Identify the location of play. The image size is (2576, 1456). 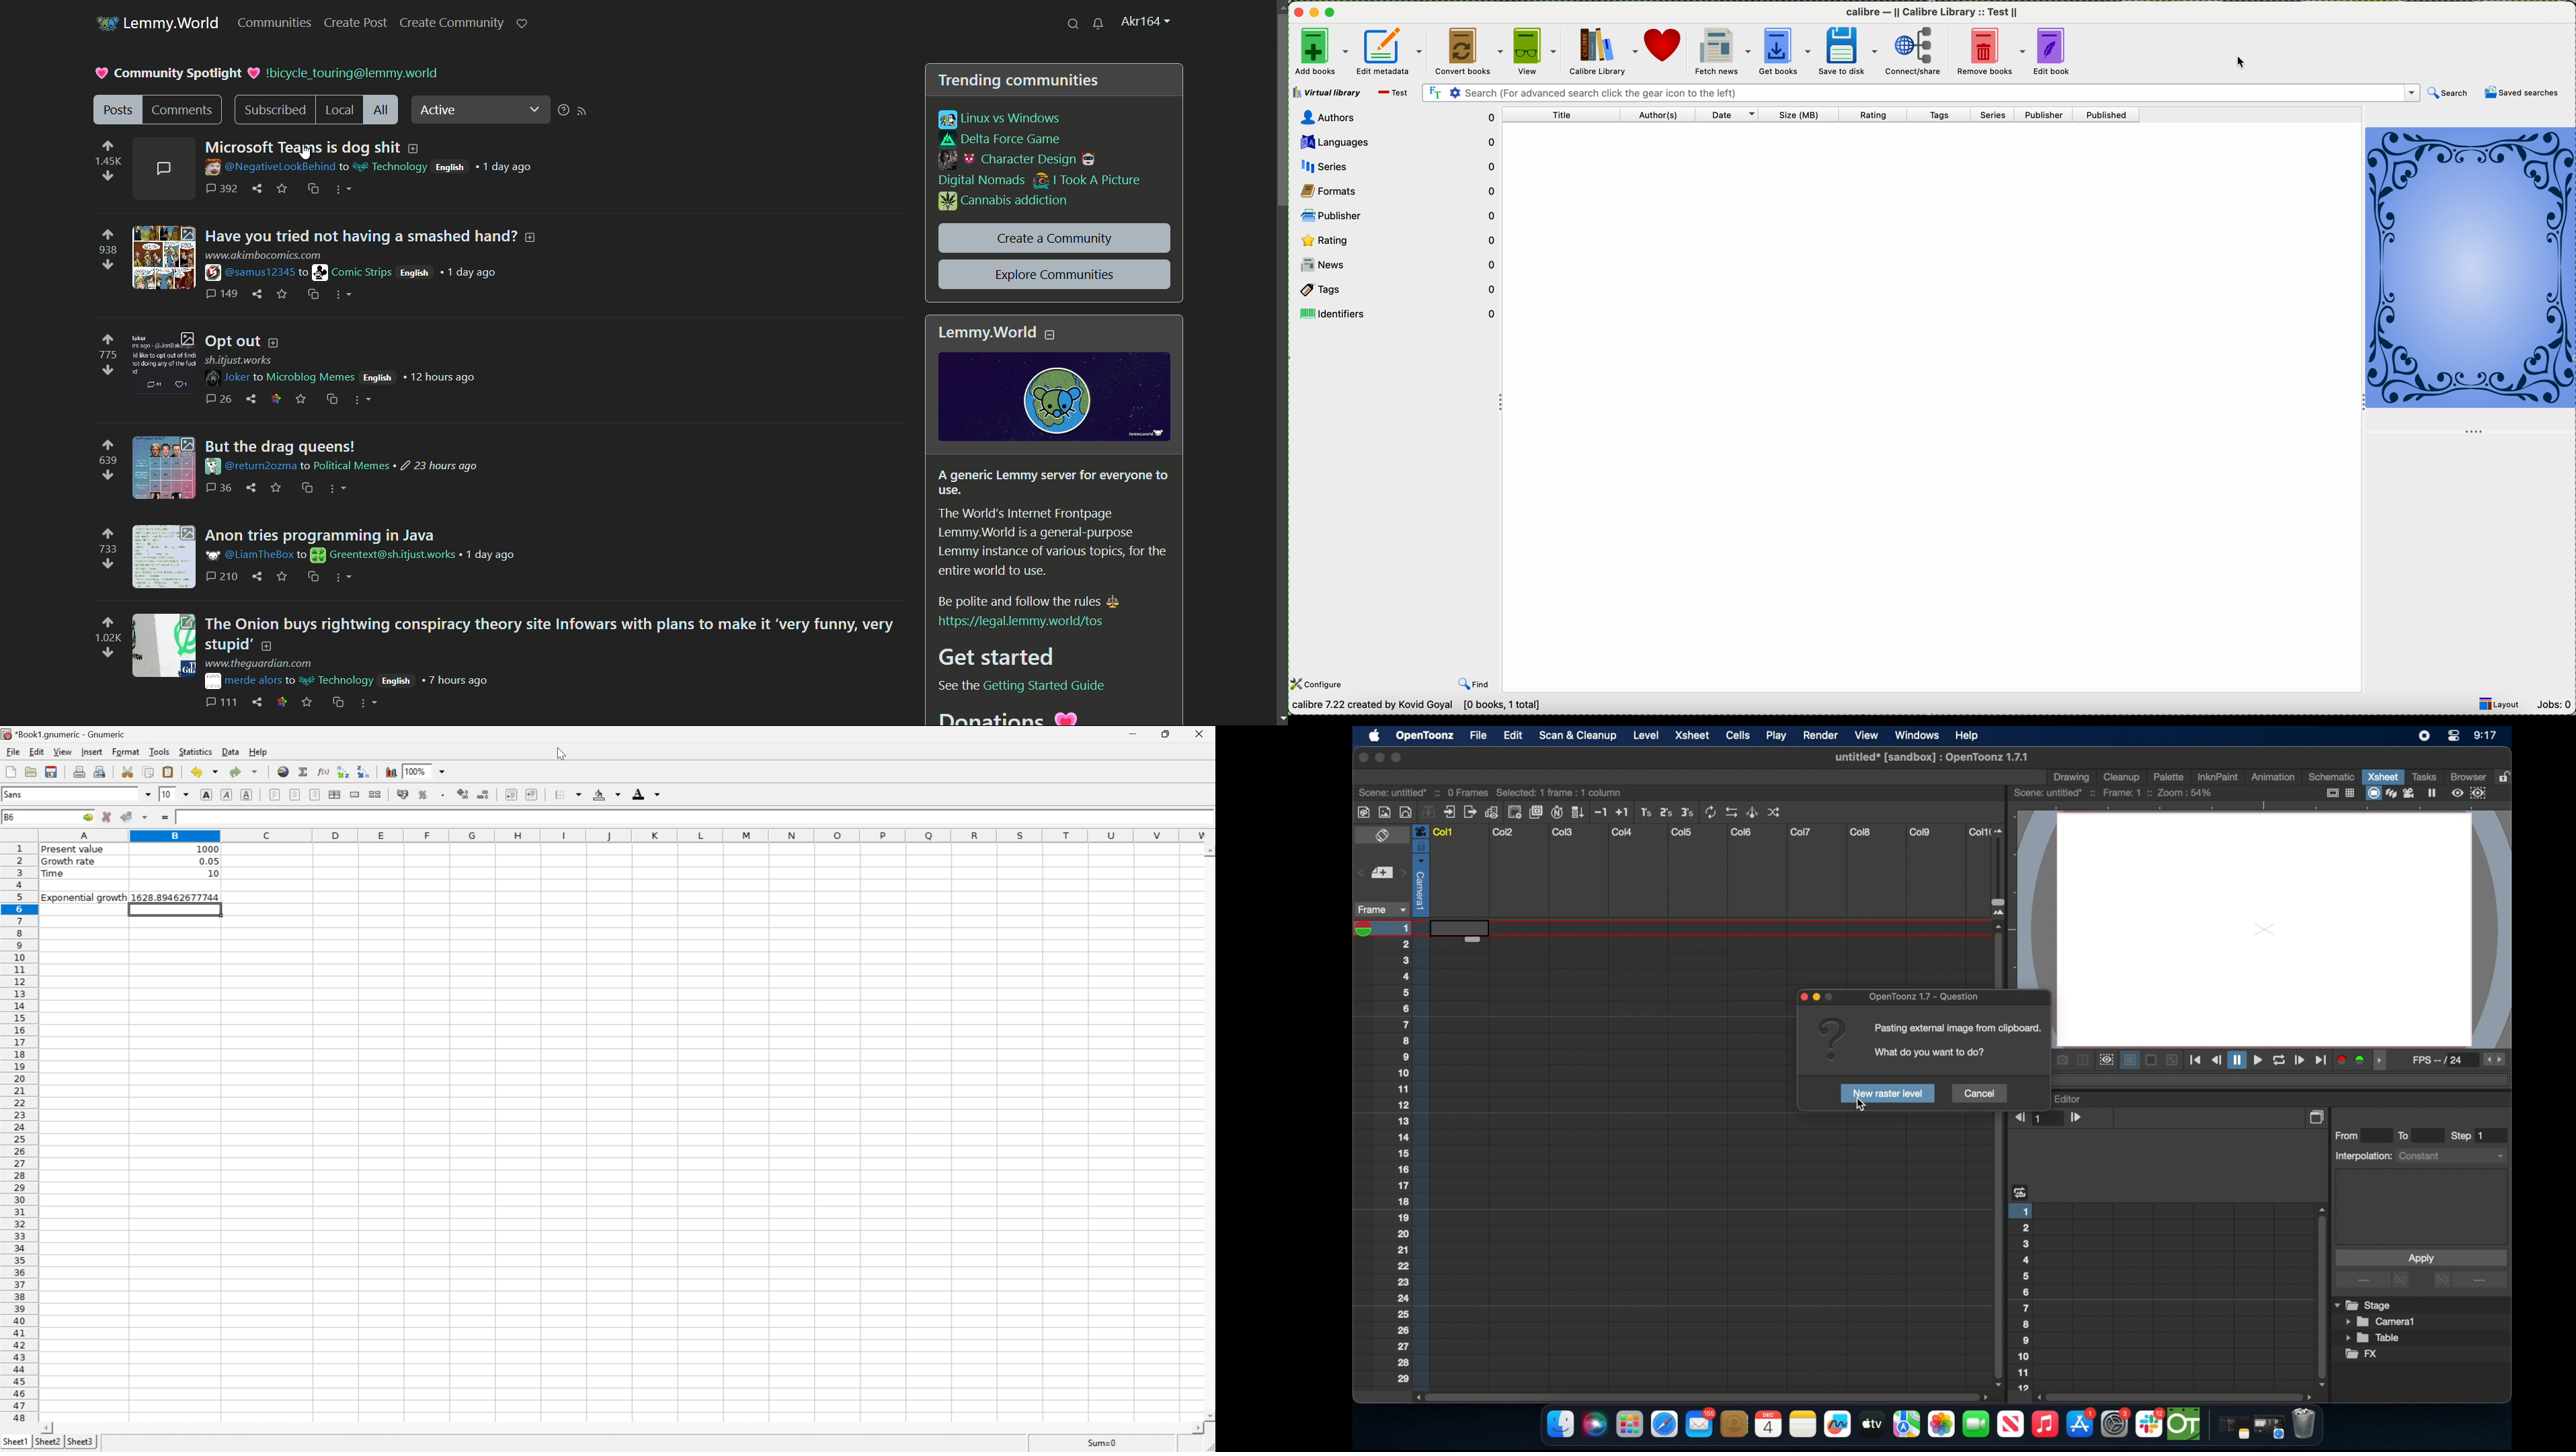
(1775, 736).